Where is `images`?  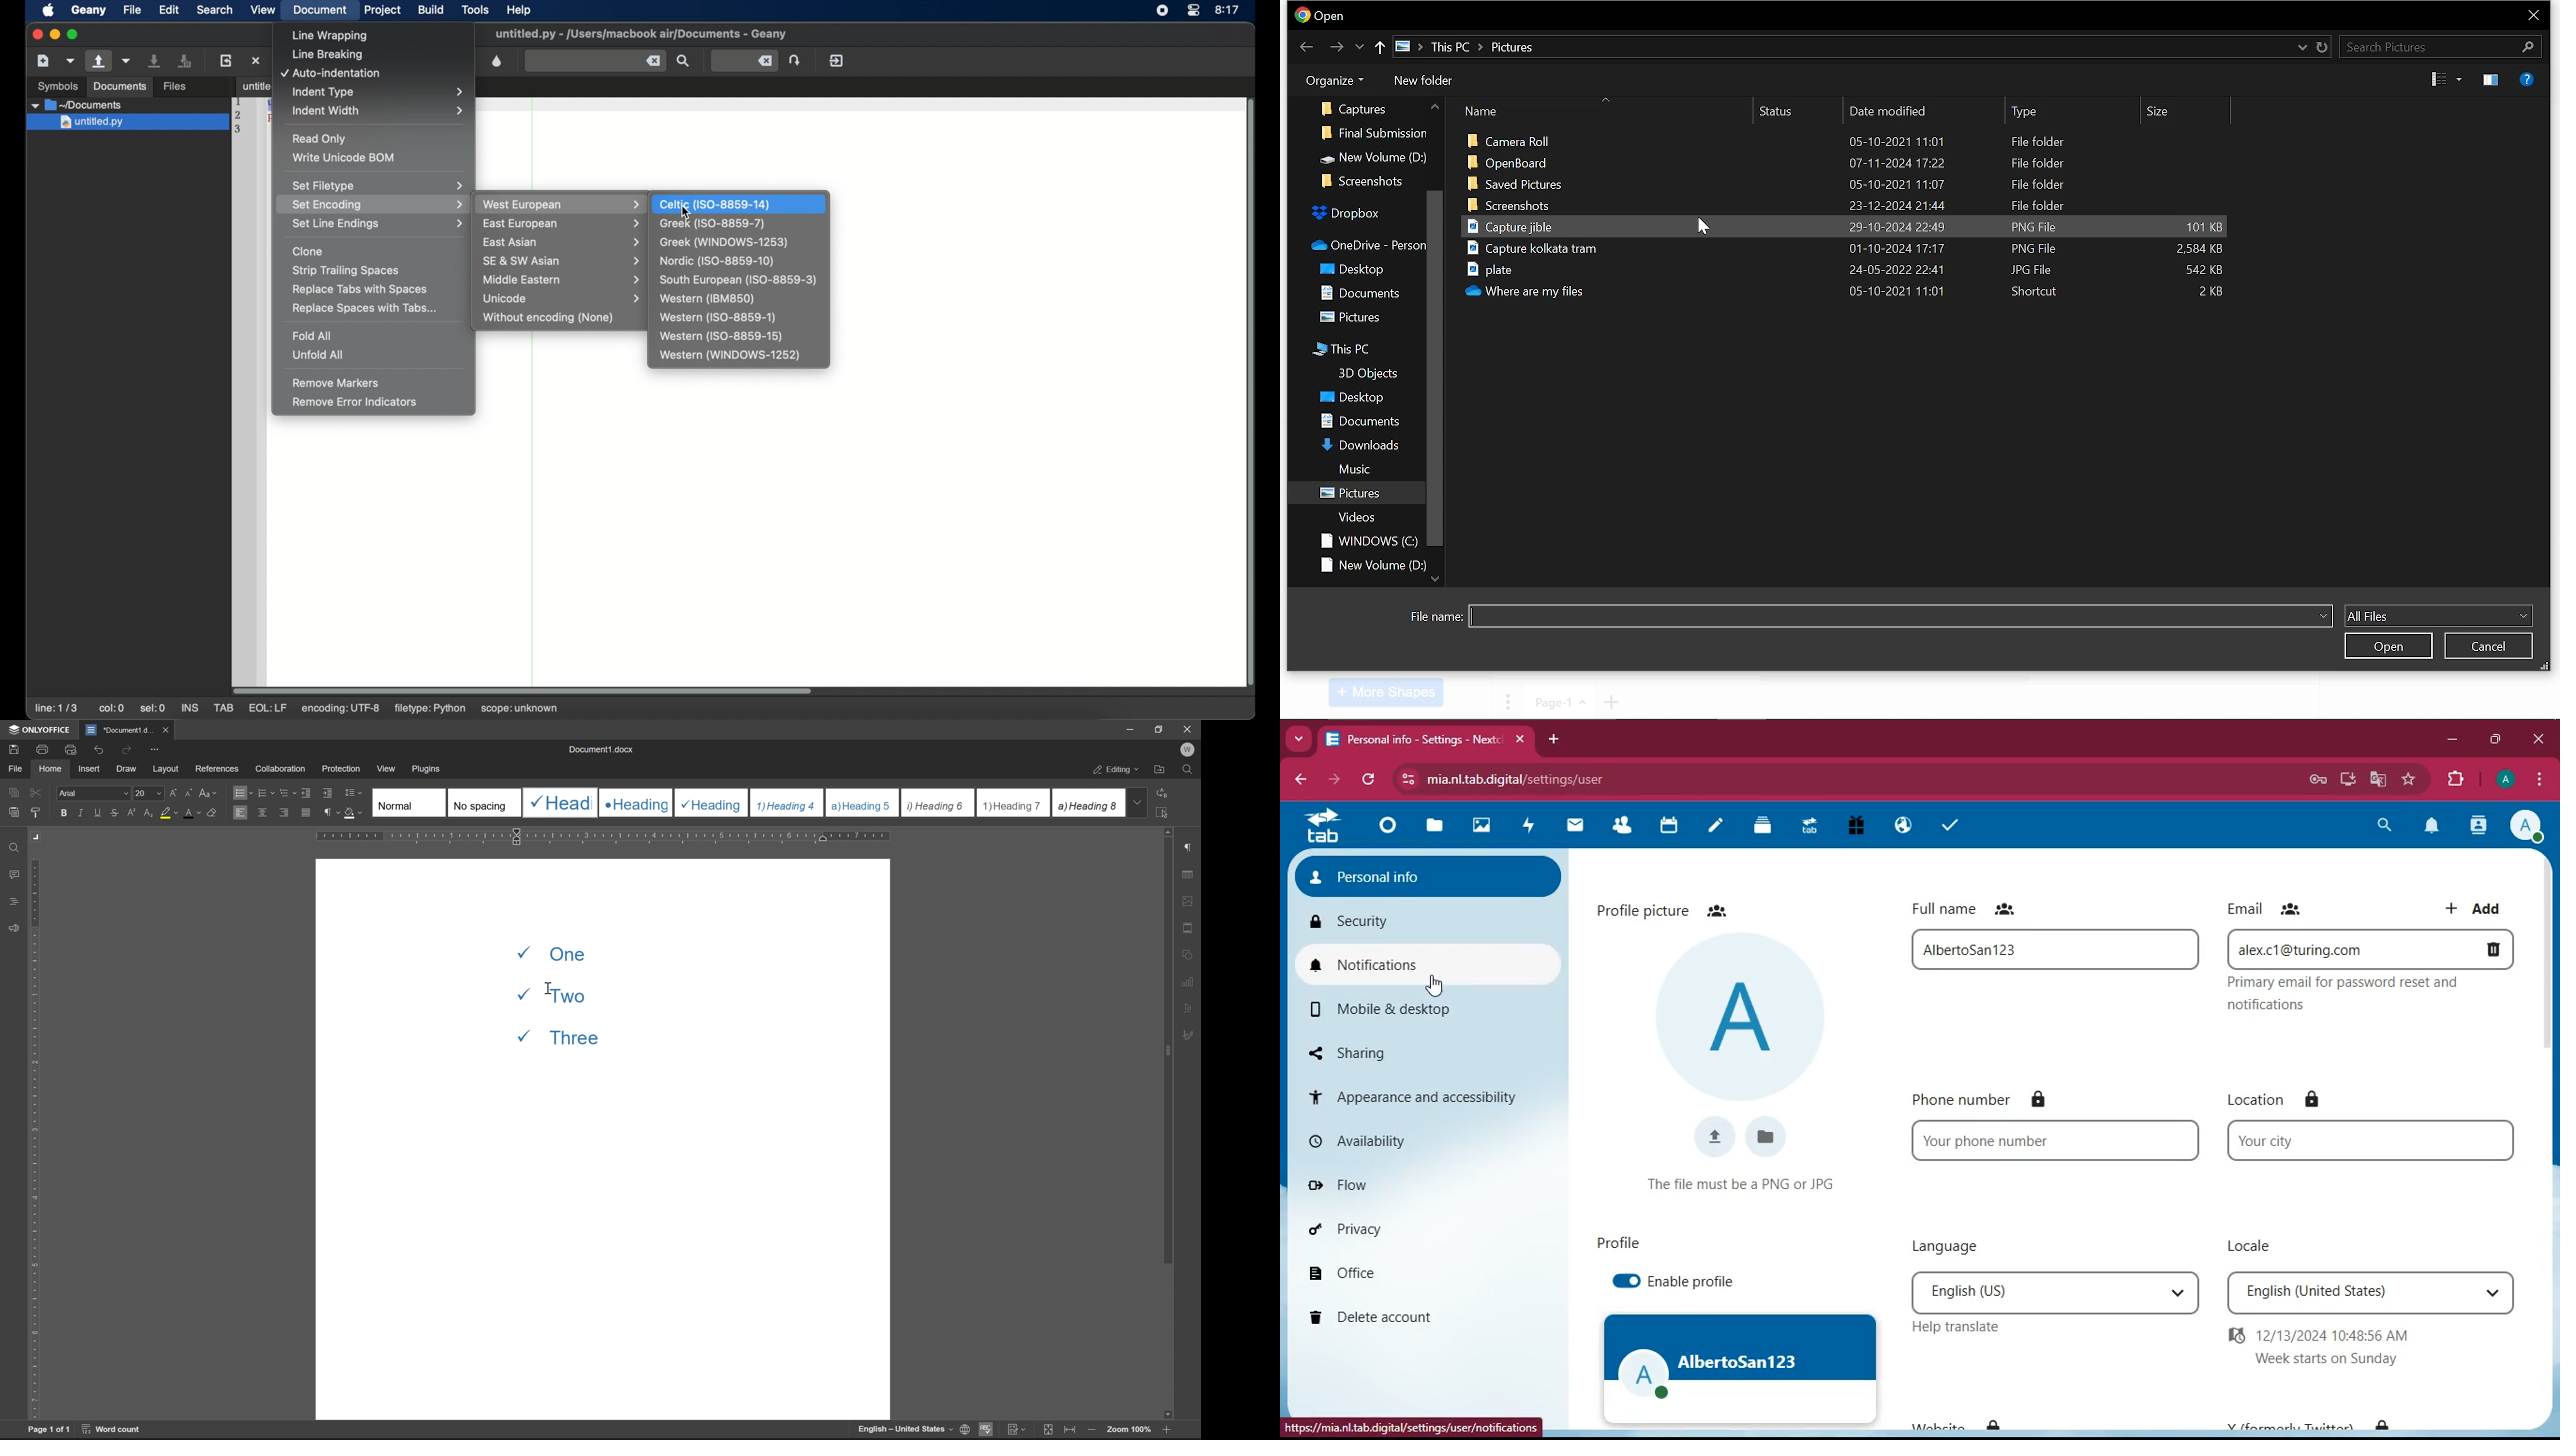 images is located at coordinates (1482, 827).